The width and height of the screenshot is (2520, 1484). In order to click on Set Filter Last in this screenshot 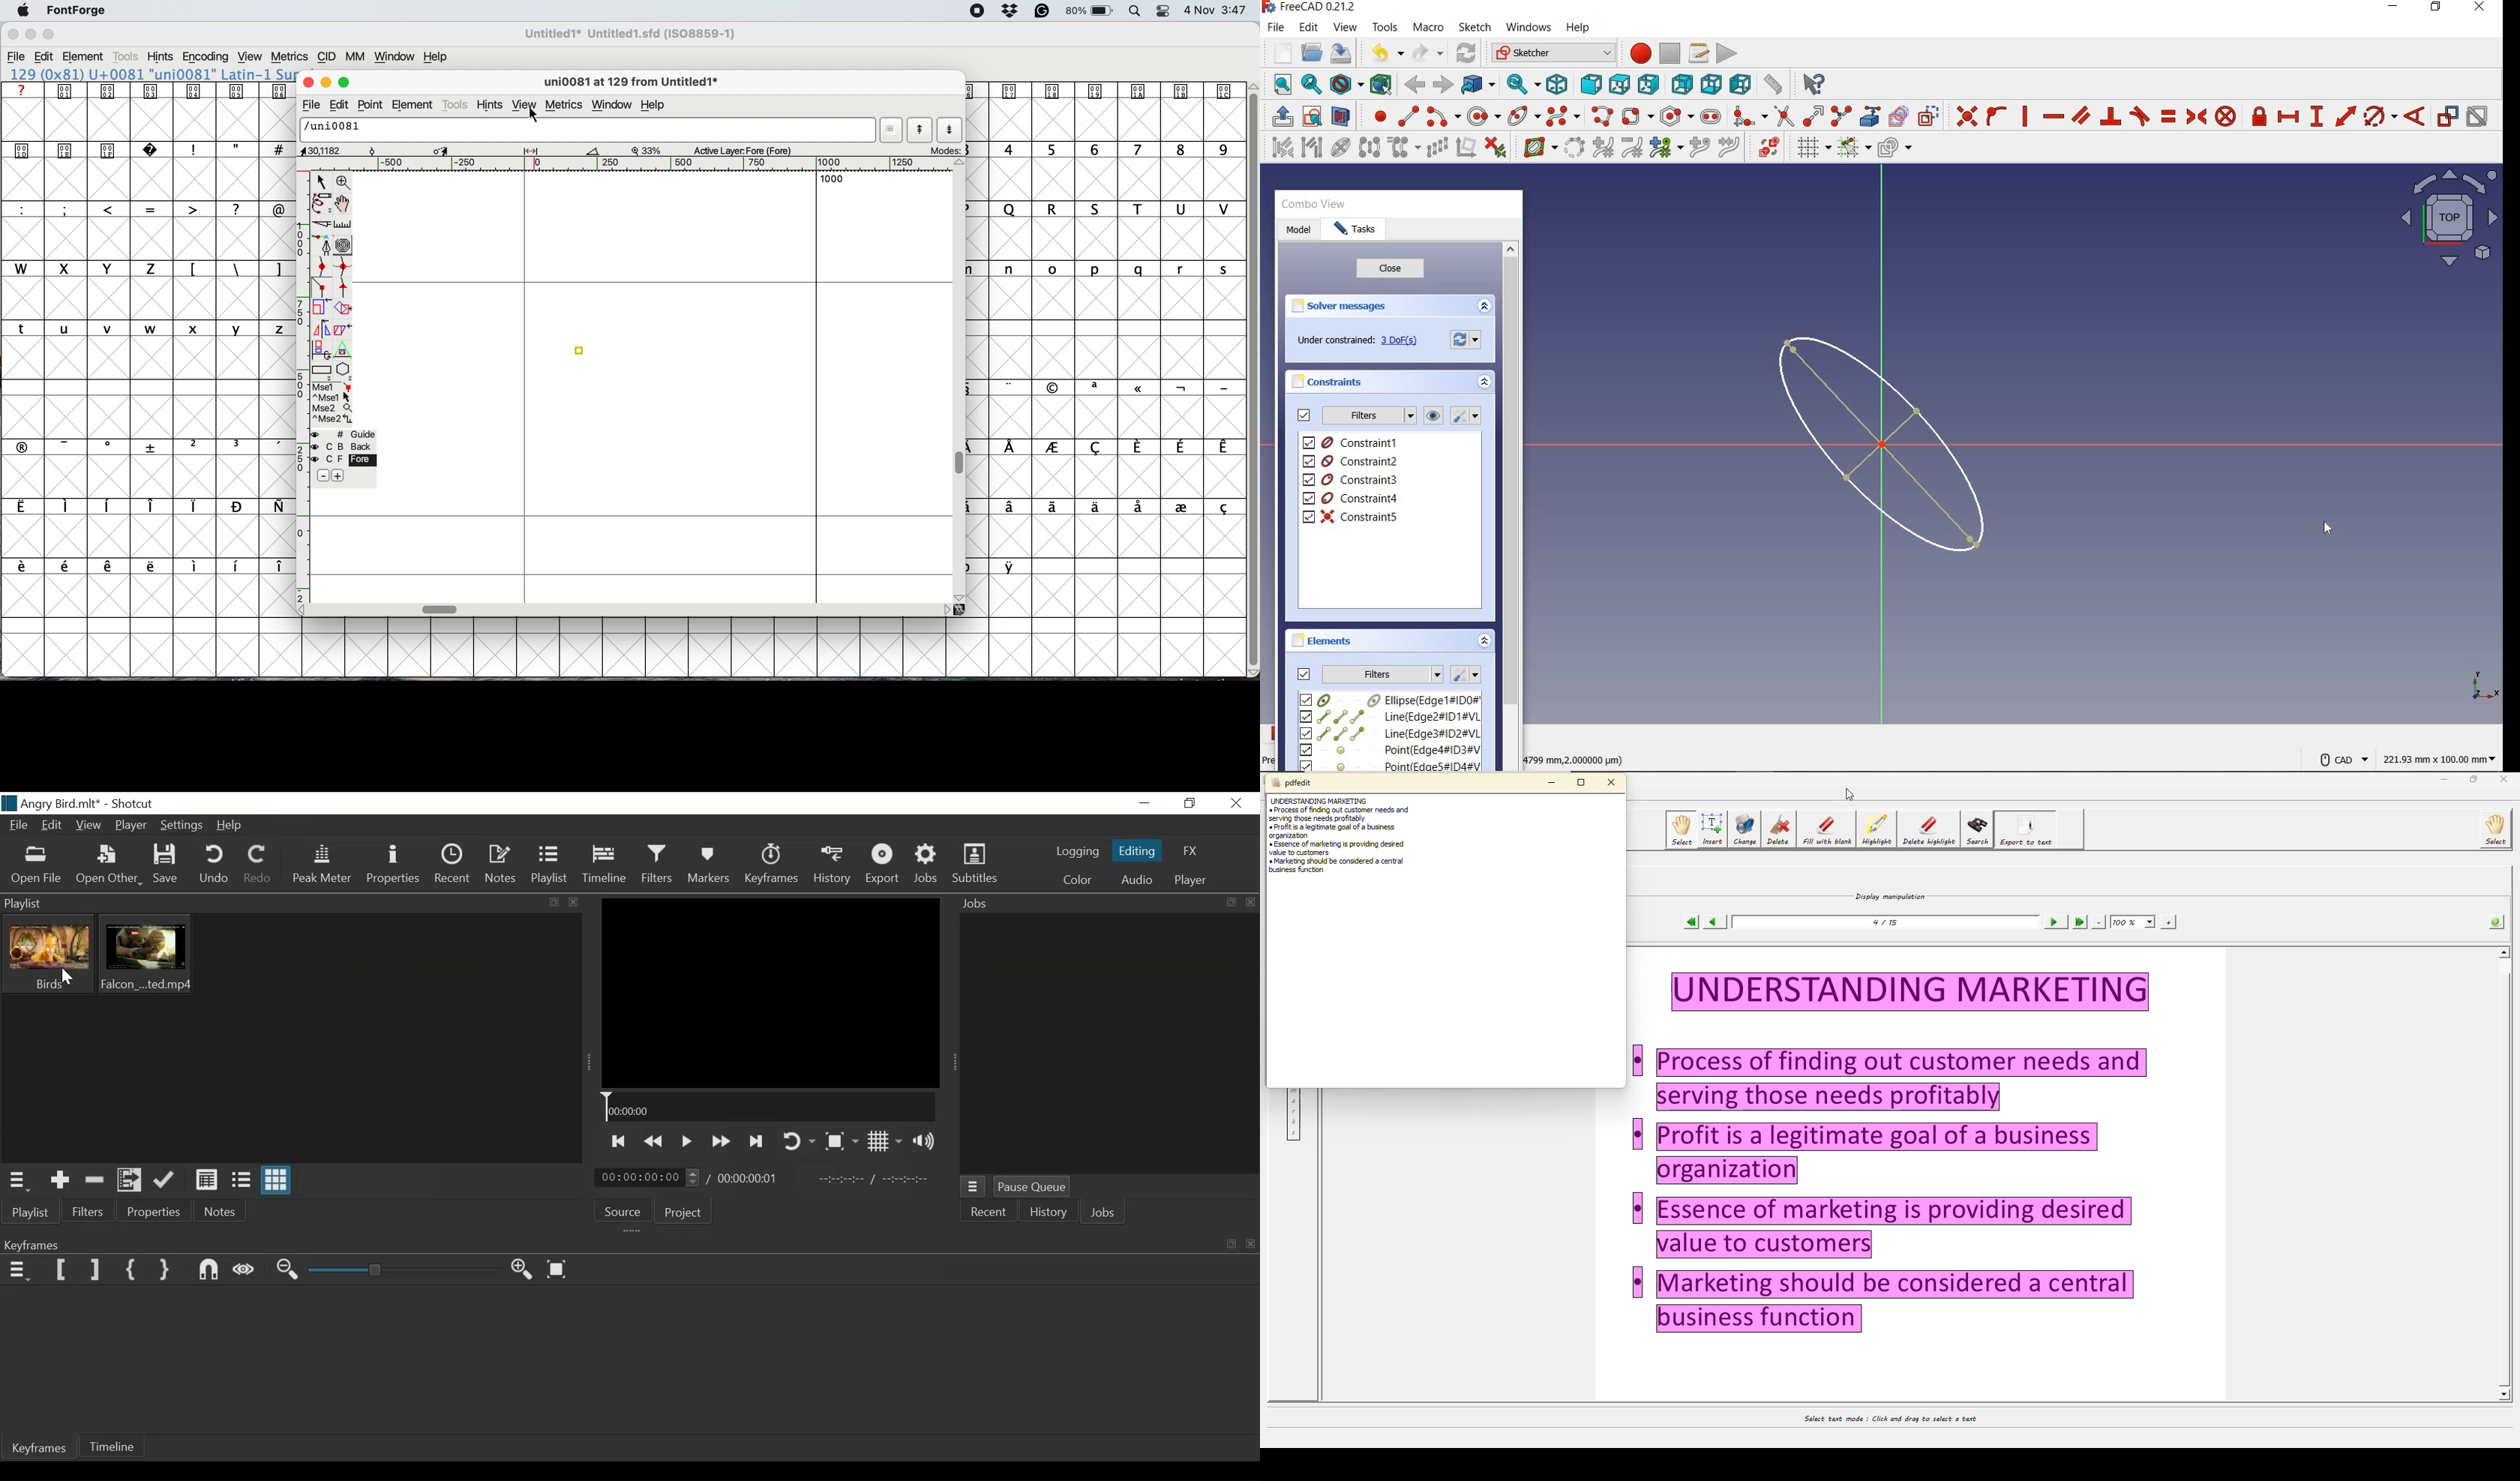, I will do `click(96, 1271)`.